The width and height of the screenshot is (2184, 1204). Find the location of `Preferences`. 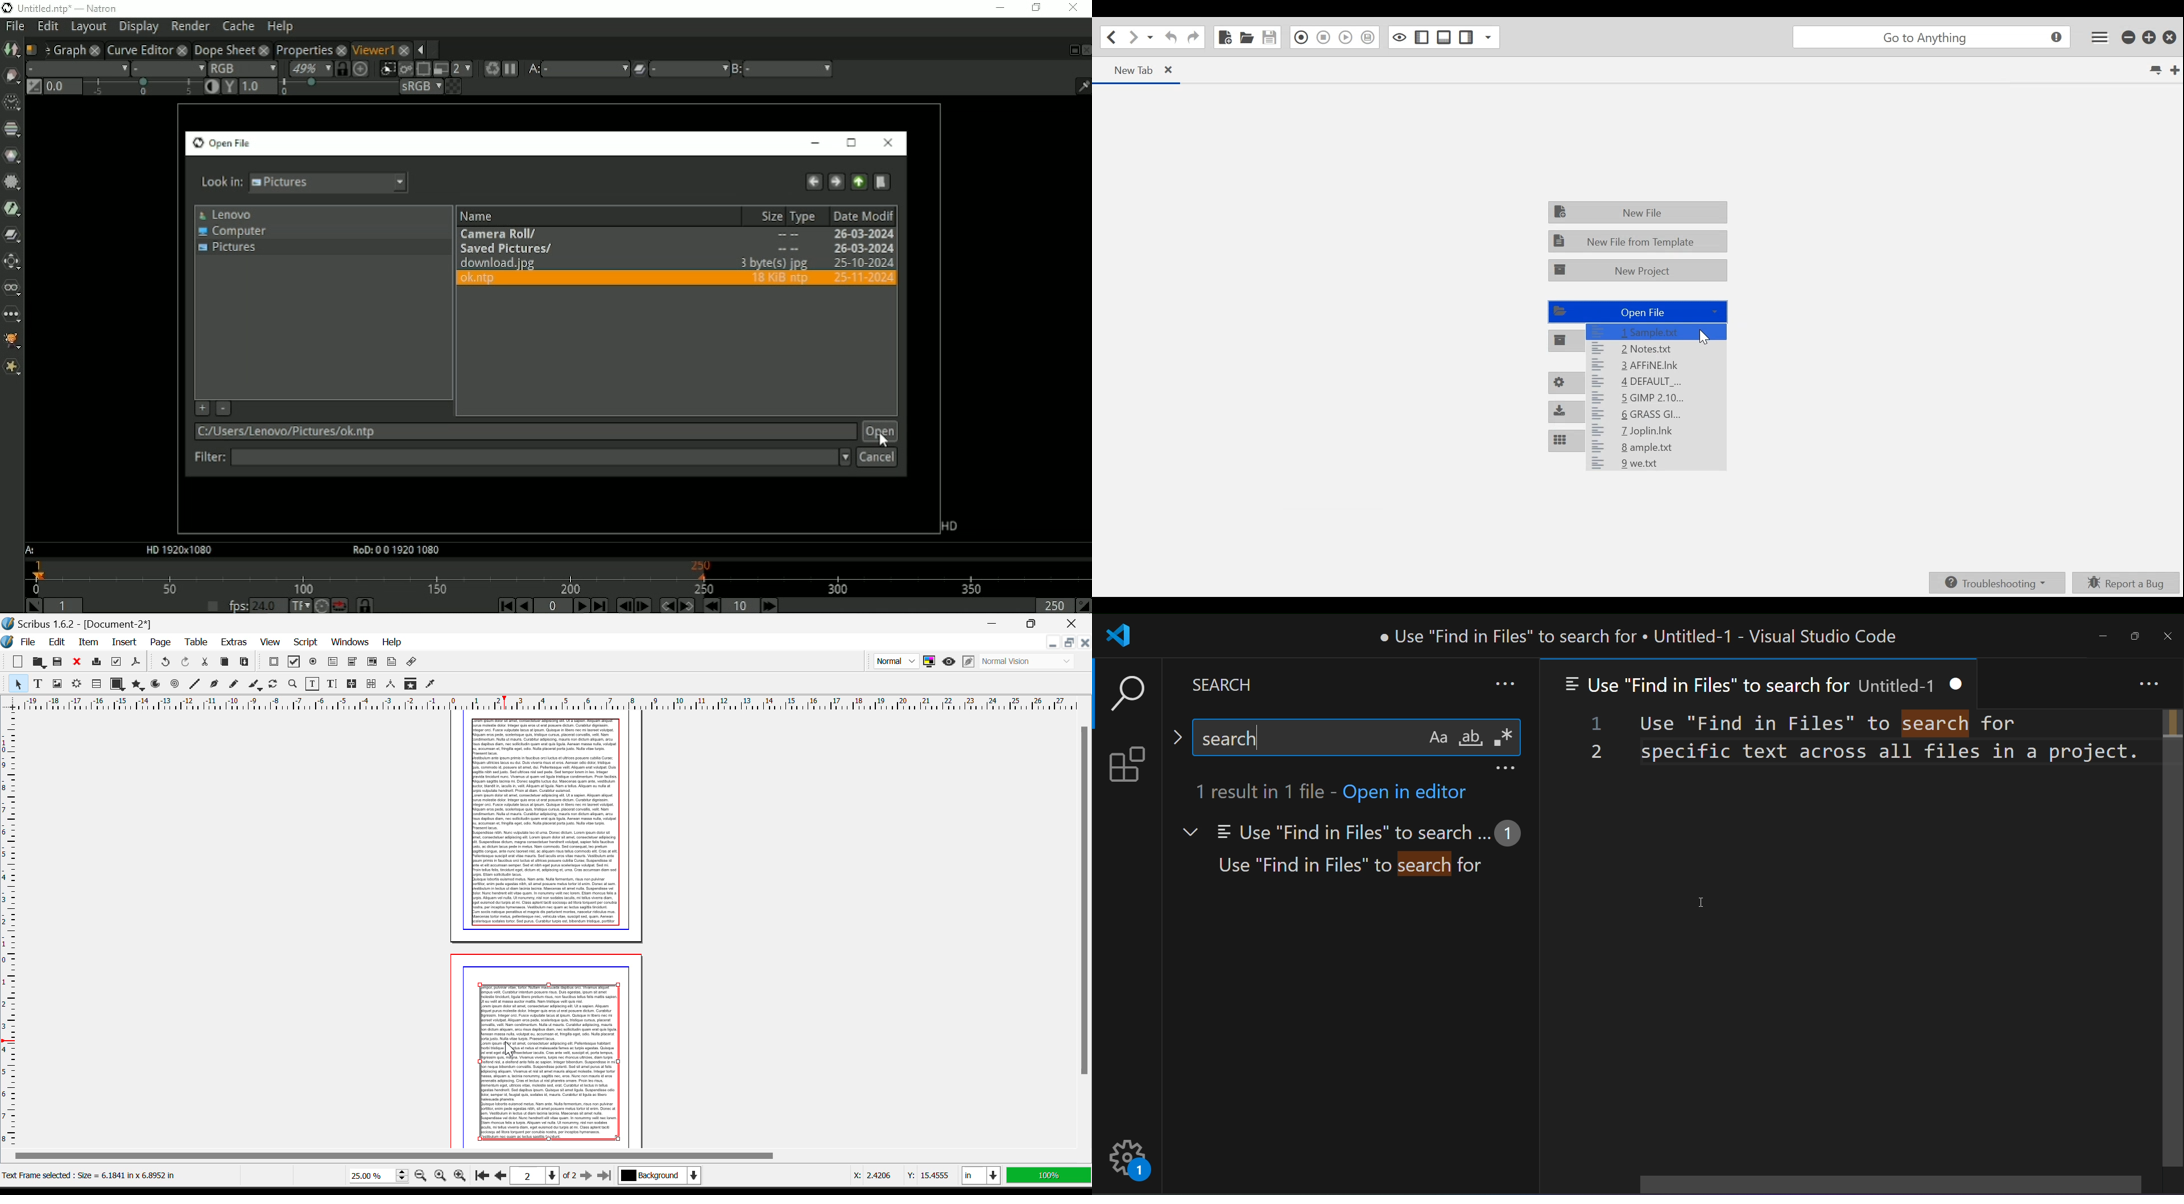

Preferences is located at coordinates (1563, 383).